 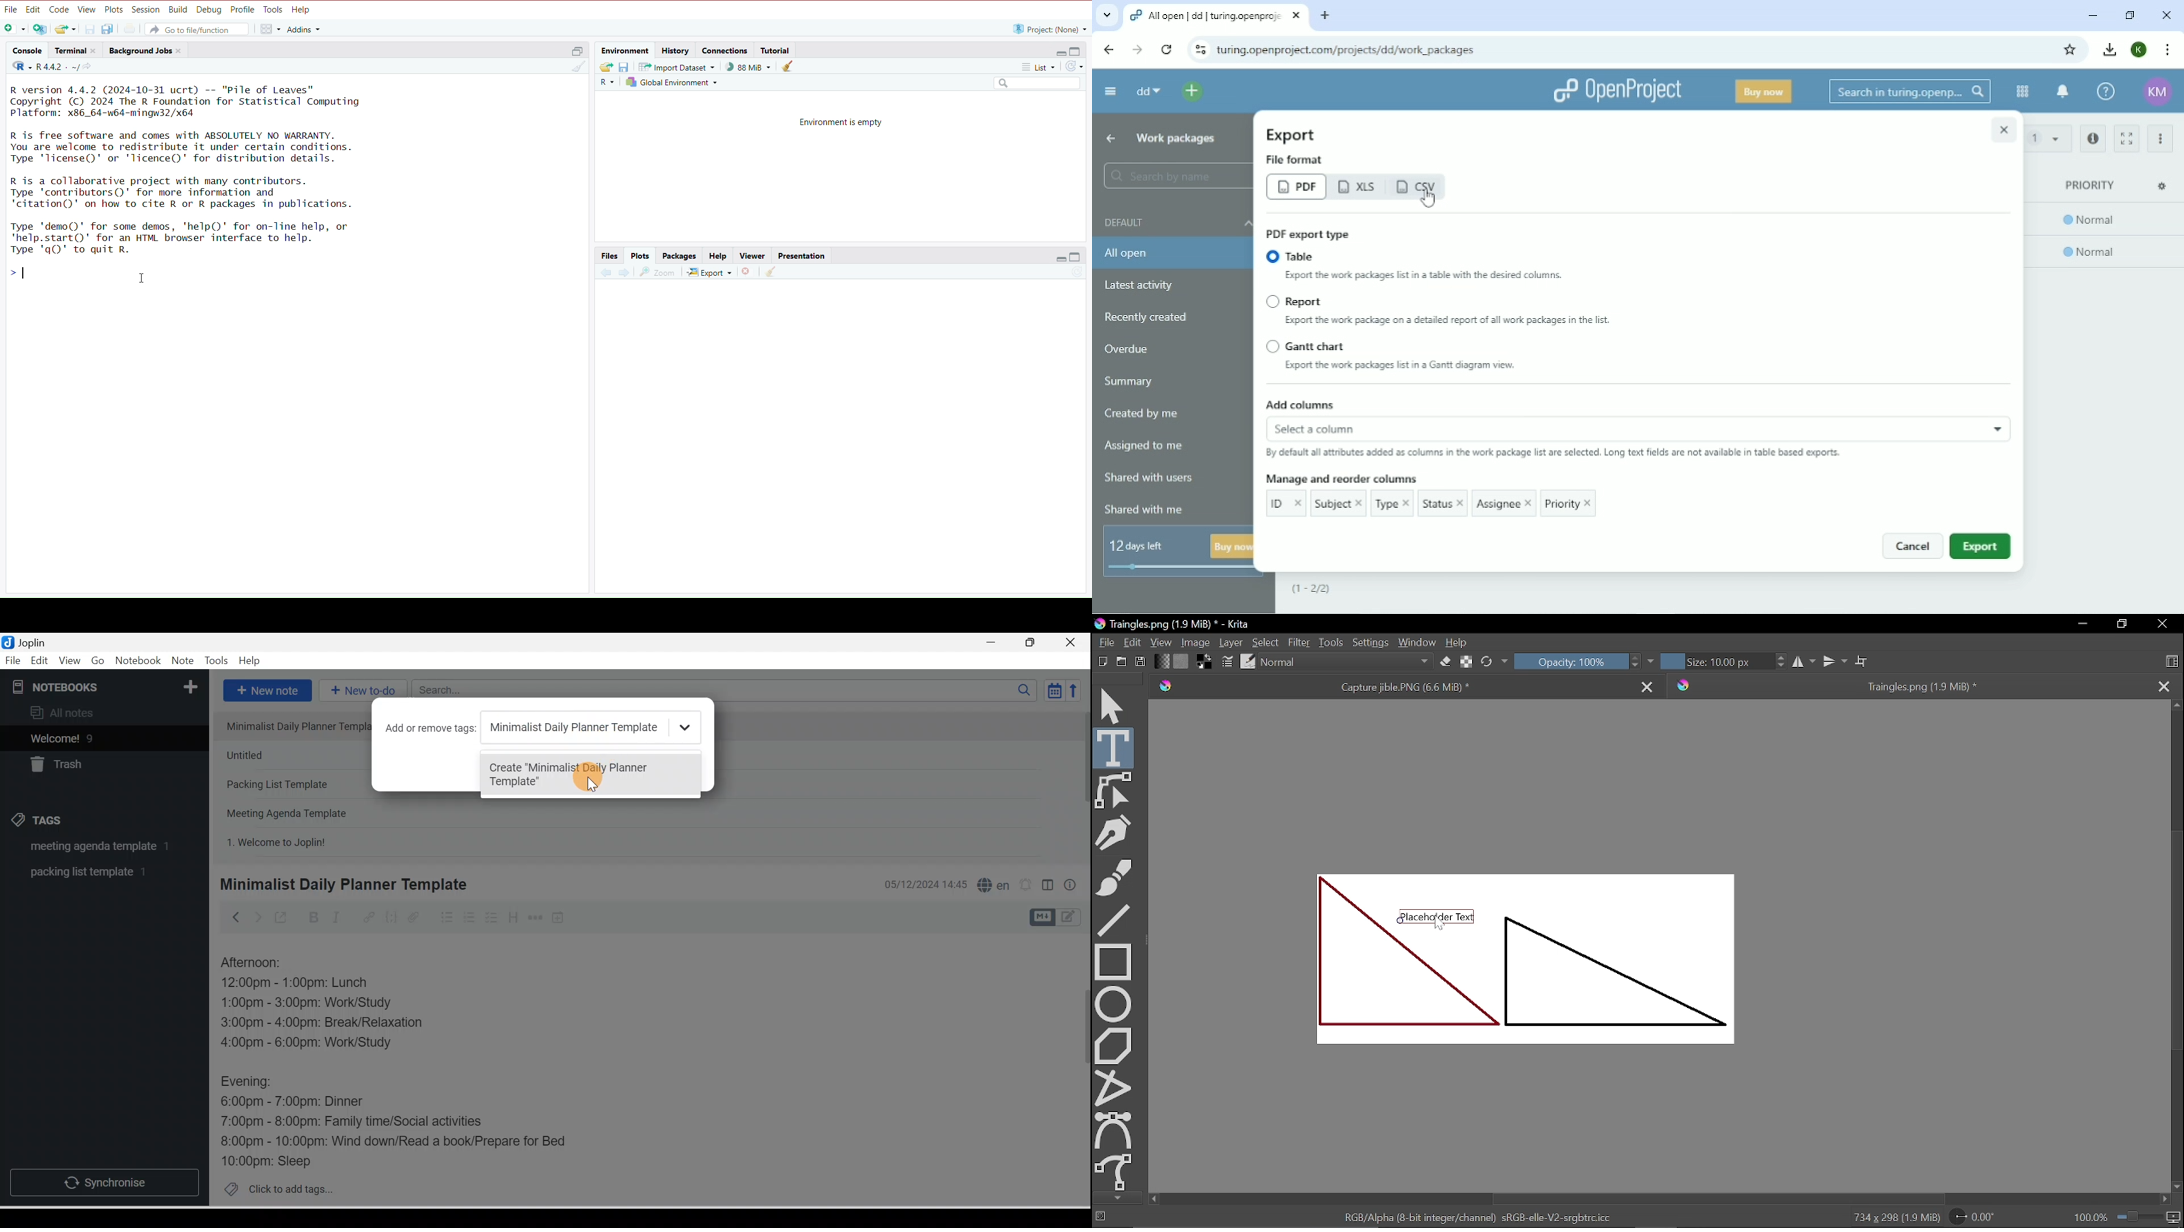 What do you see at coordinates (254, 1084) in the screenshot?
I see `Evening:` at bounding box center [254, 1084].